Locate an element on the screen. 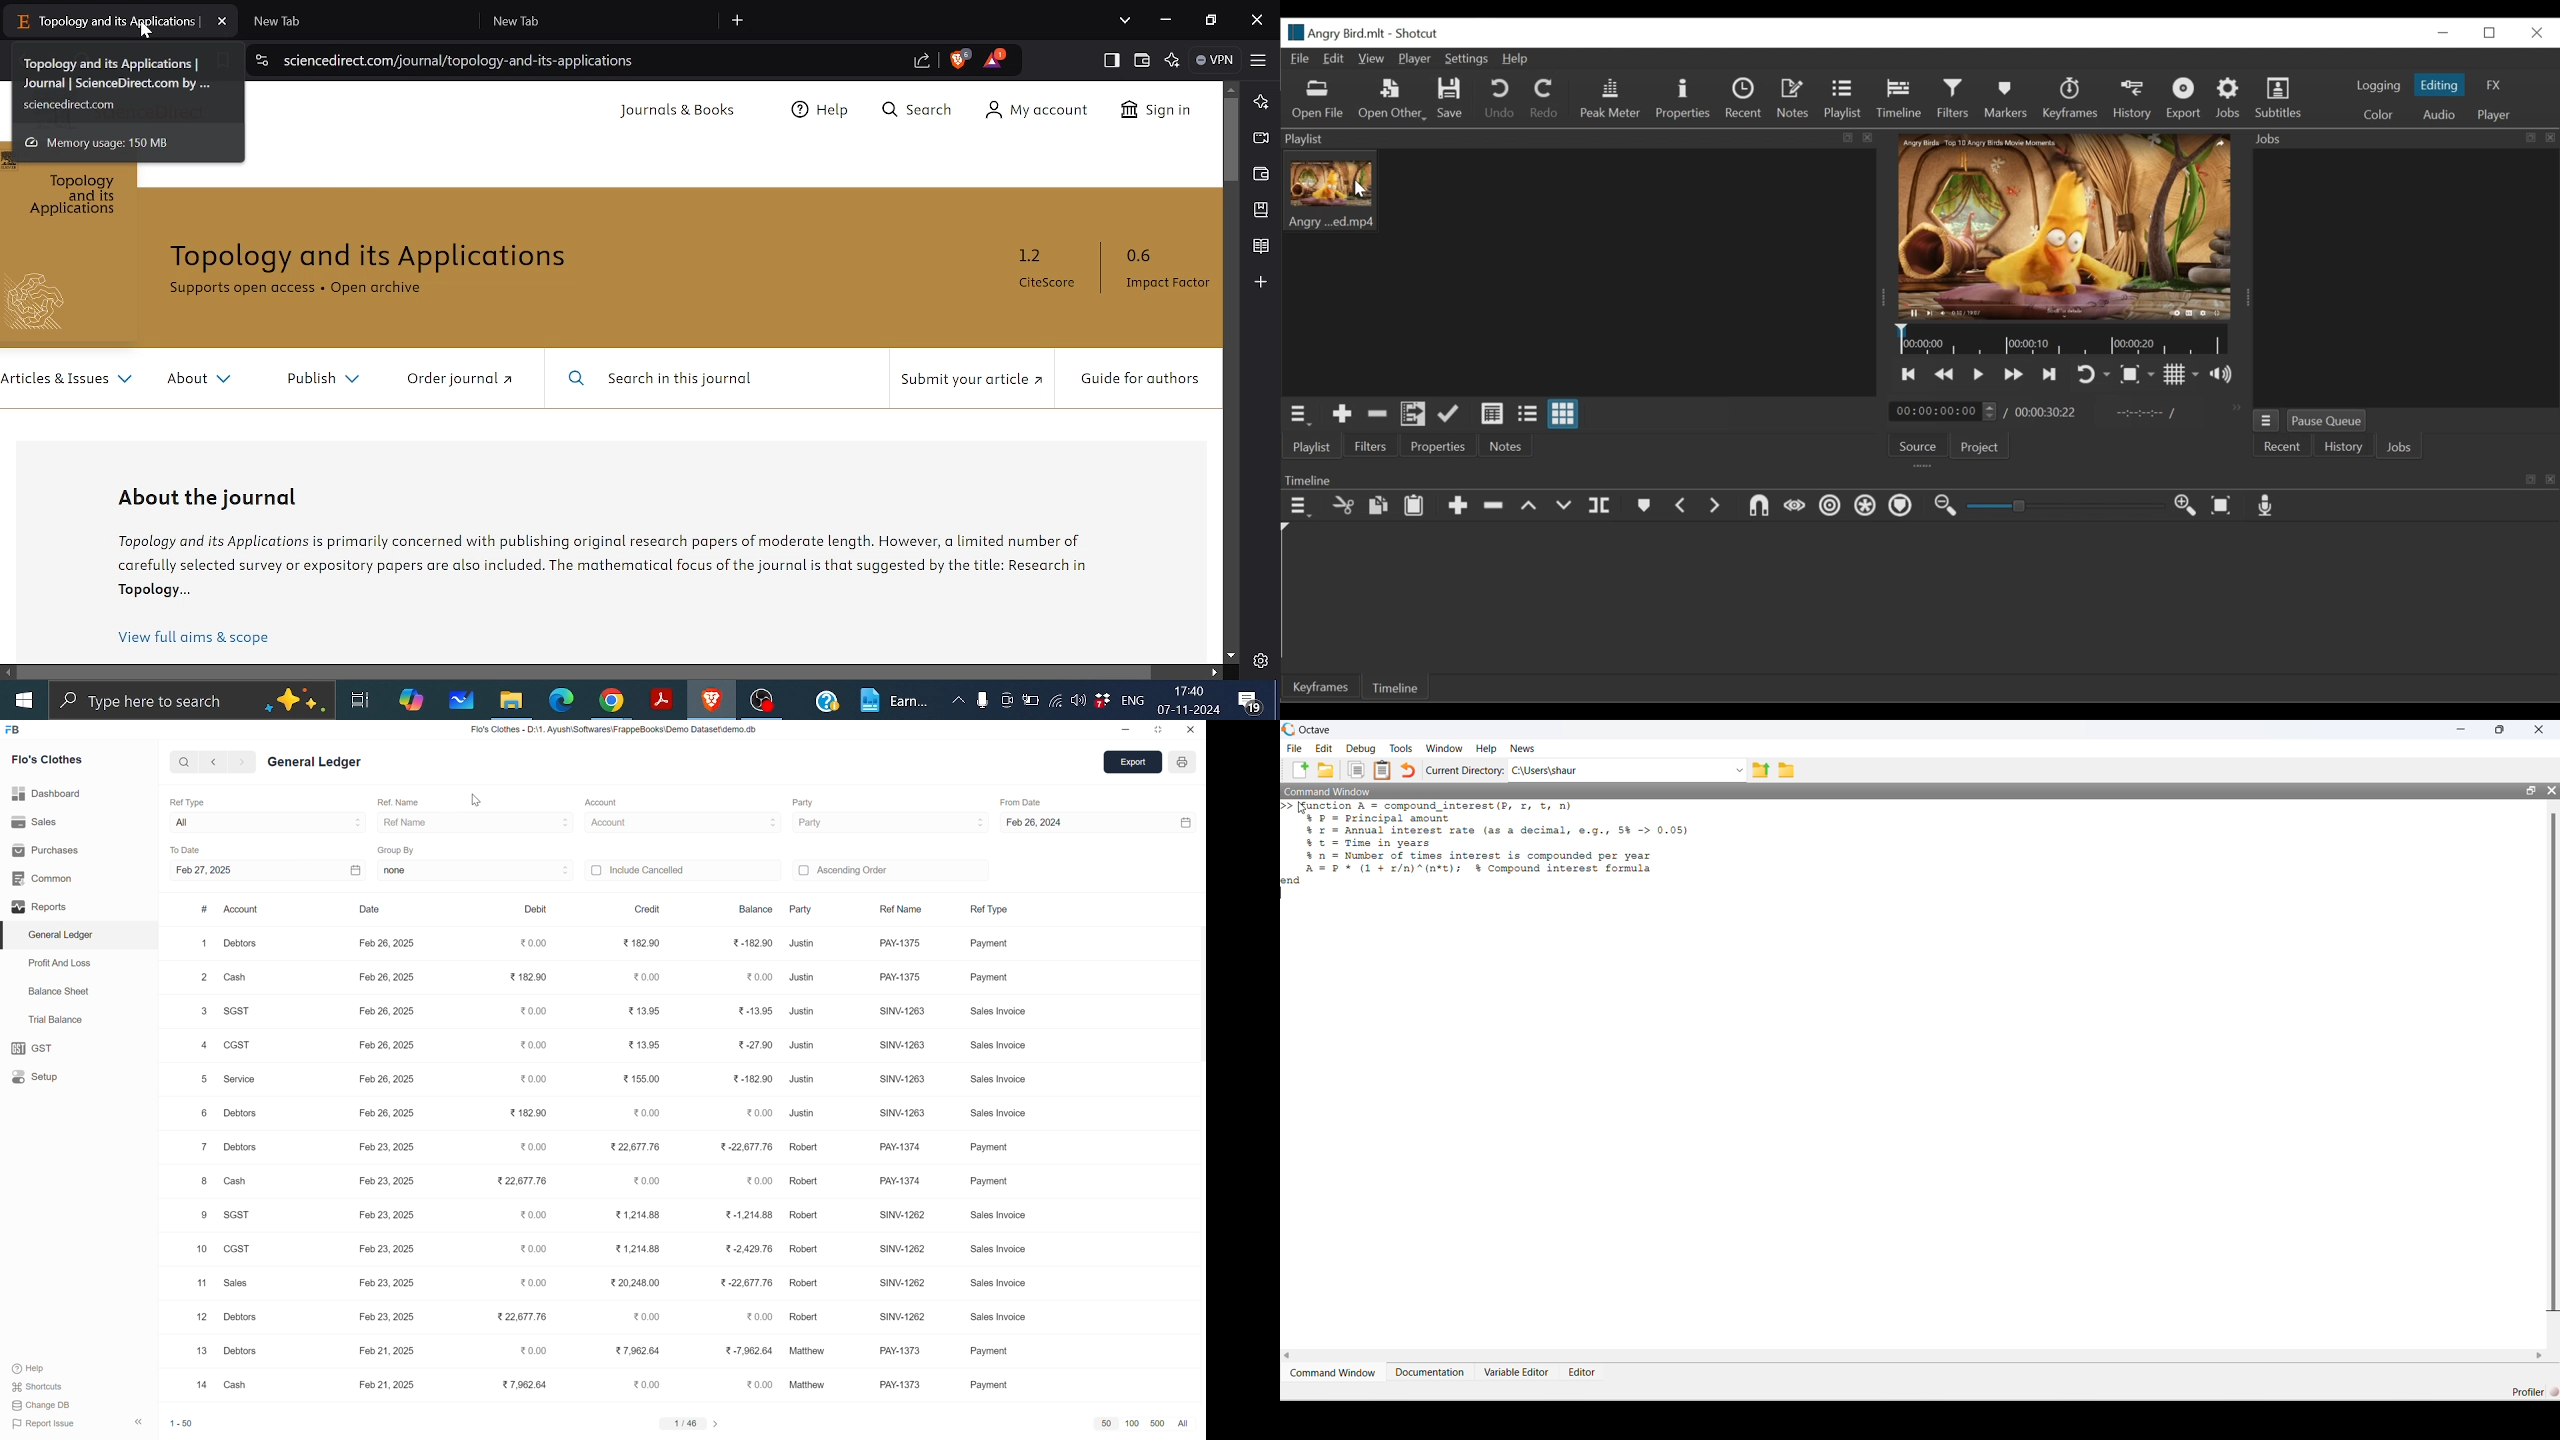 The height and width of the screenshot is (1456, 2576). robert is located at coordinates (806, 1183).